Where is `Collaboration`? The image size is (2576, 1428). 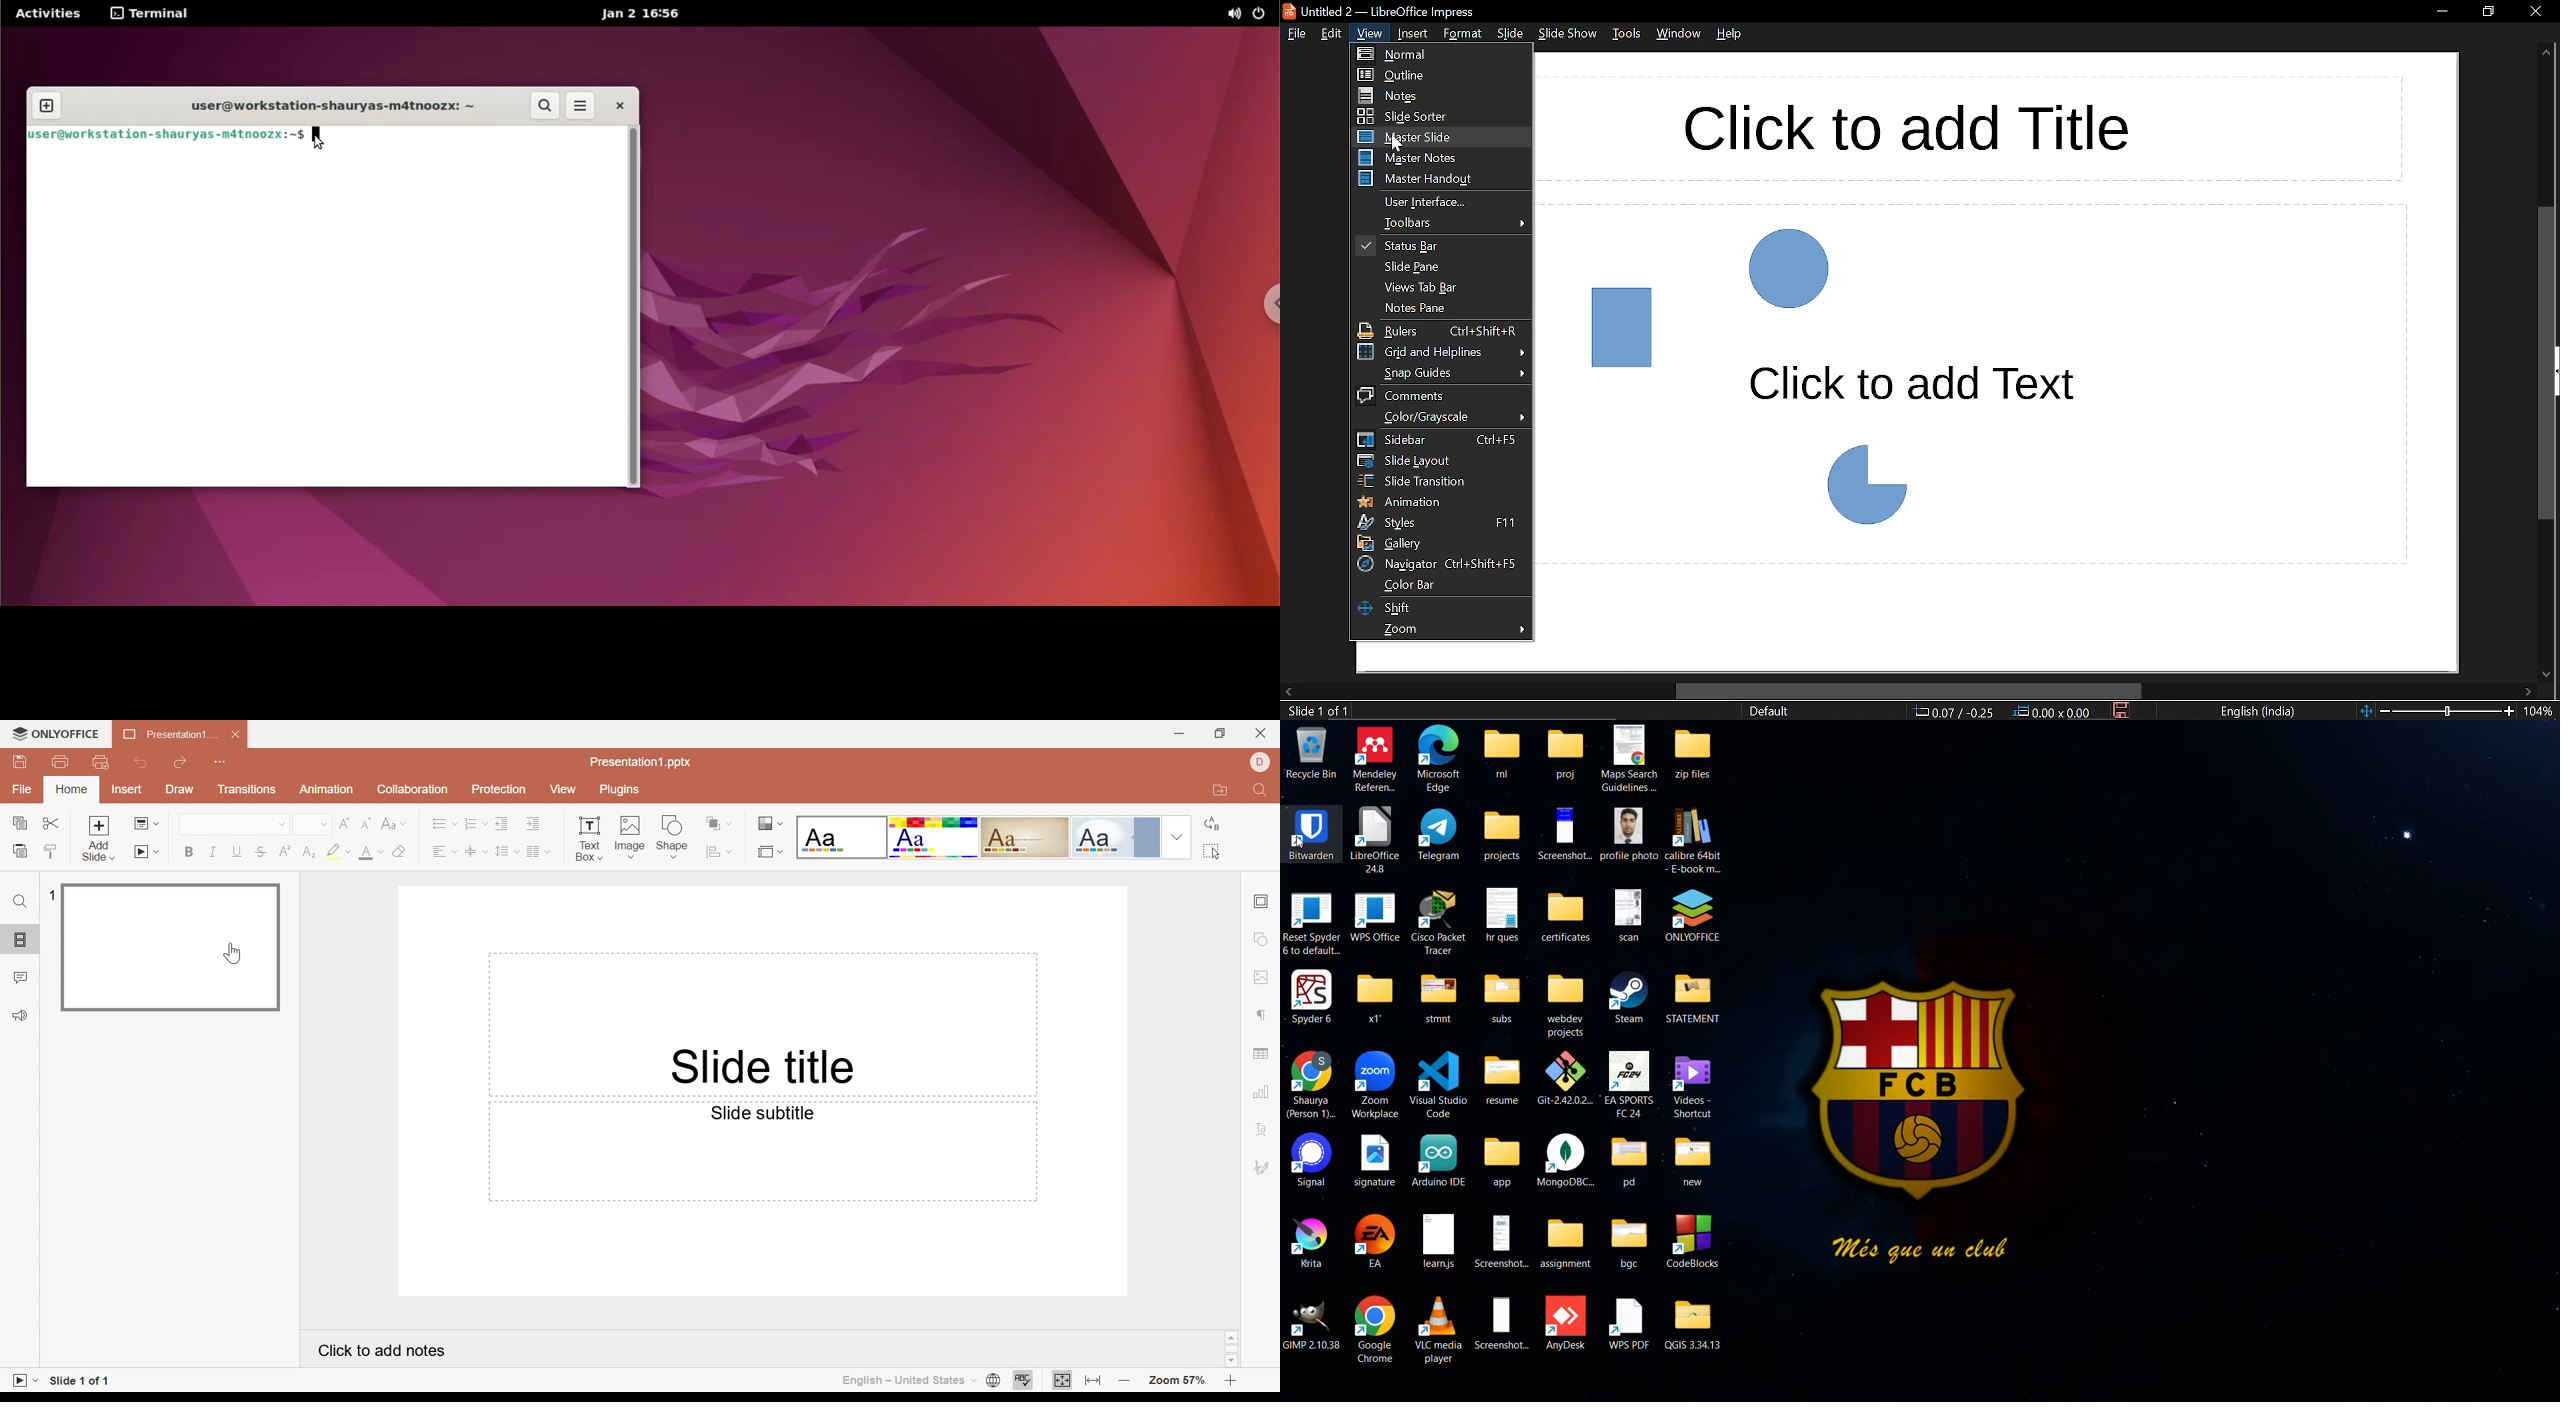 Collaboration is located at coordinates (414, 789).